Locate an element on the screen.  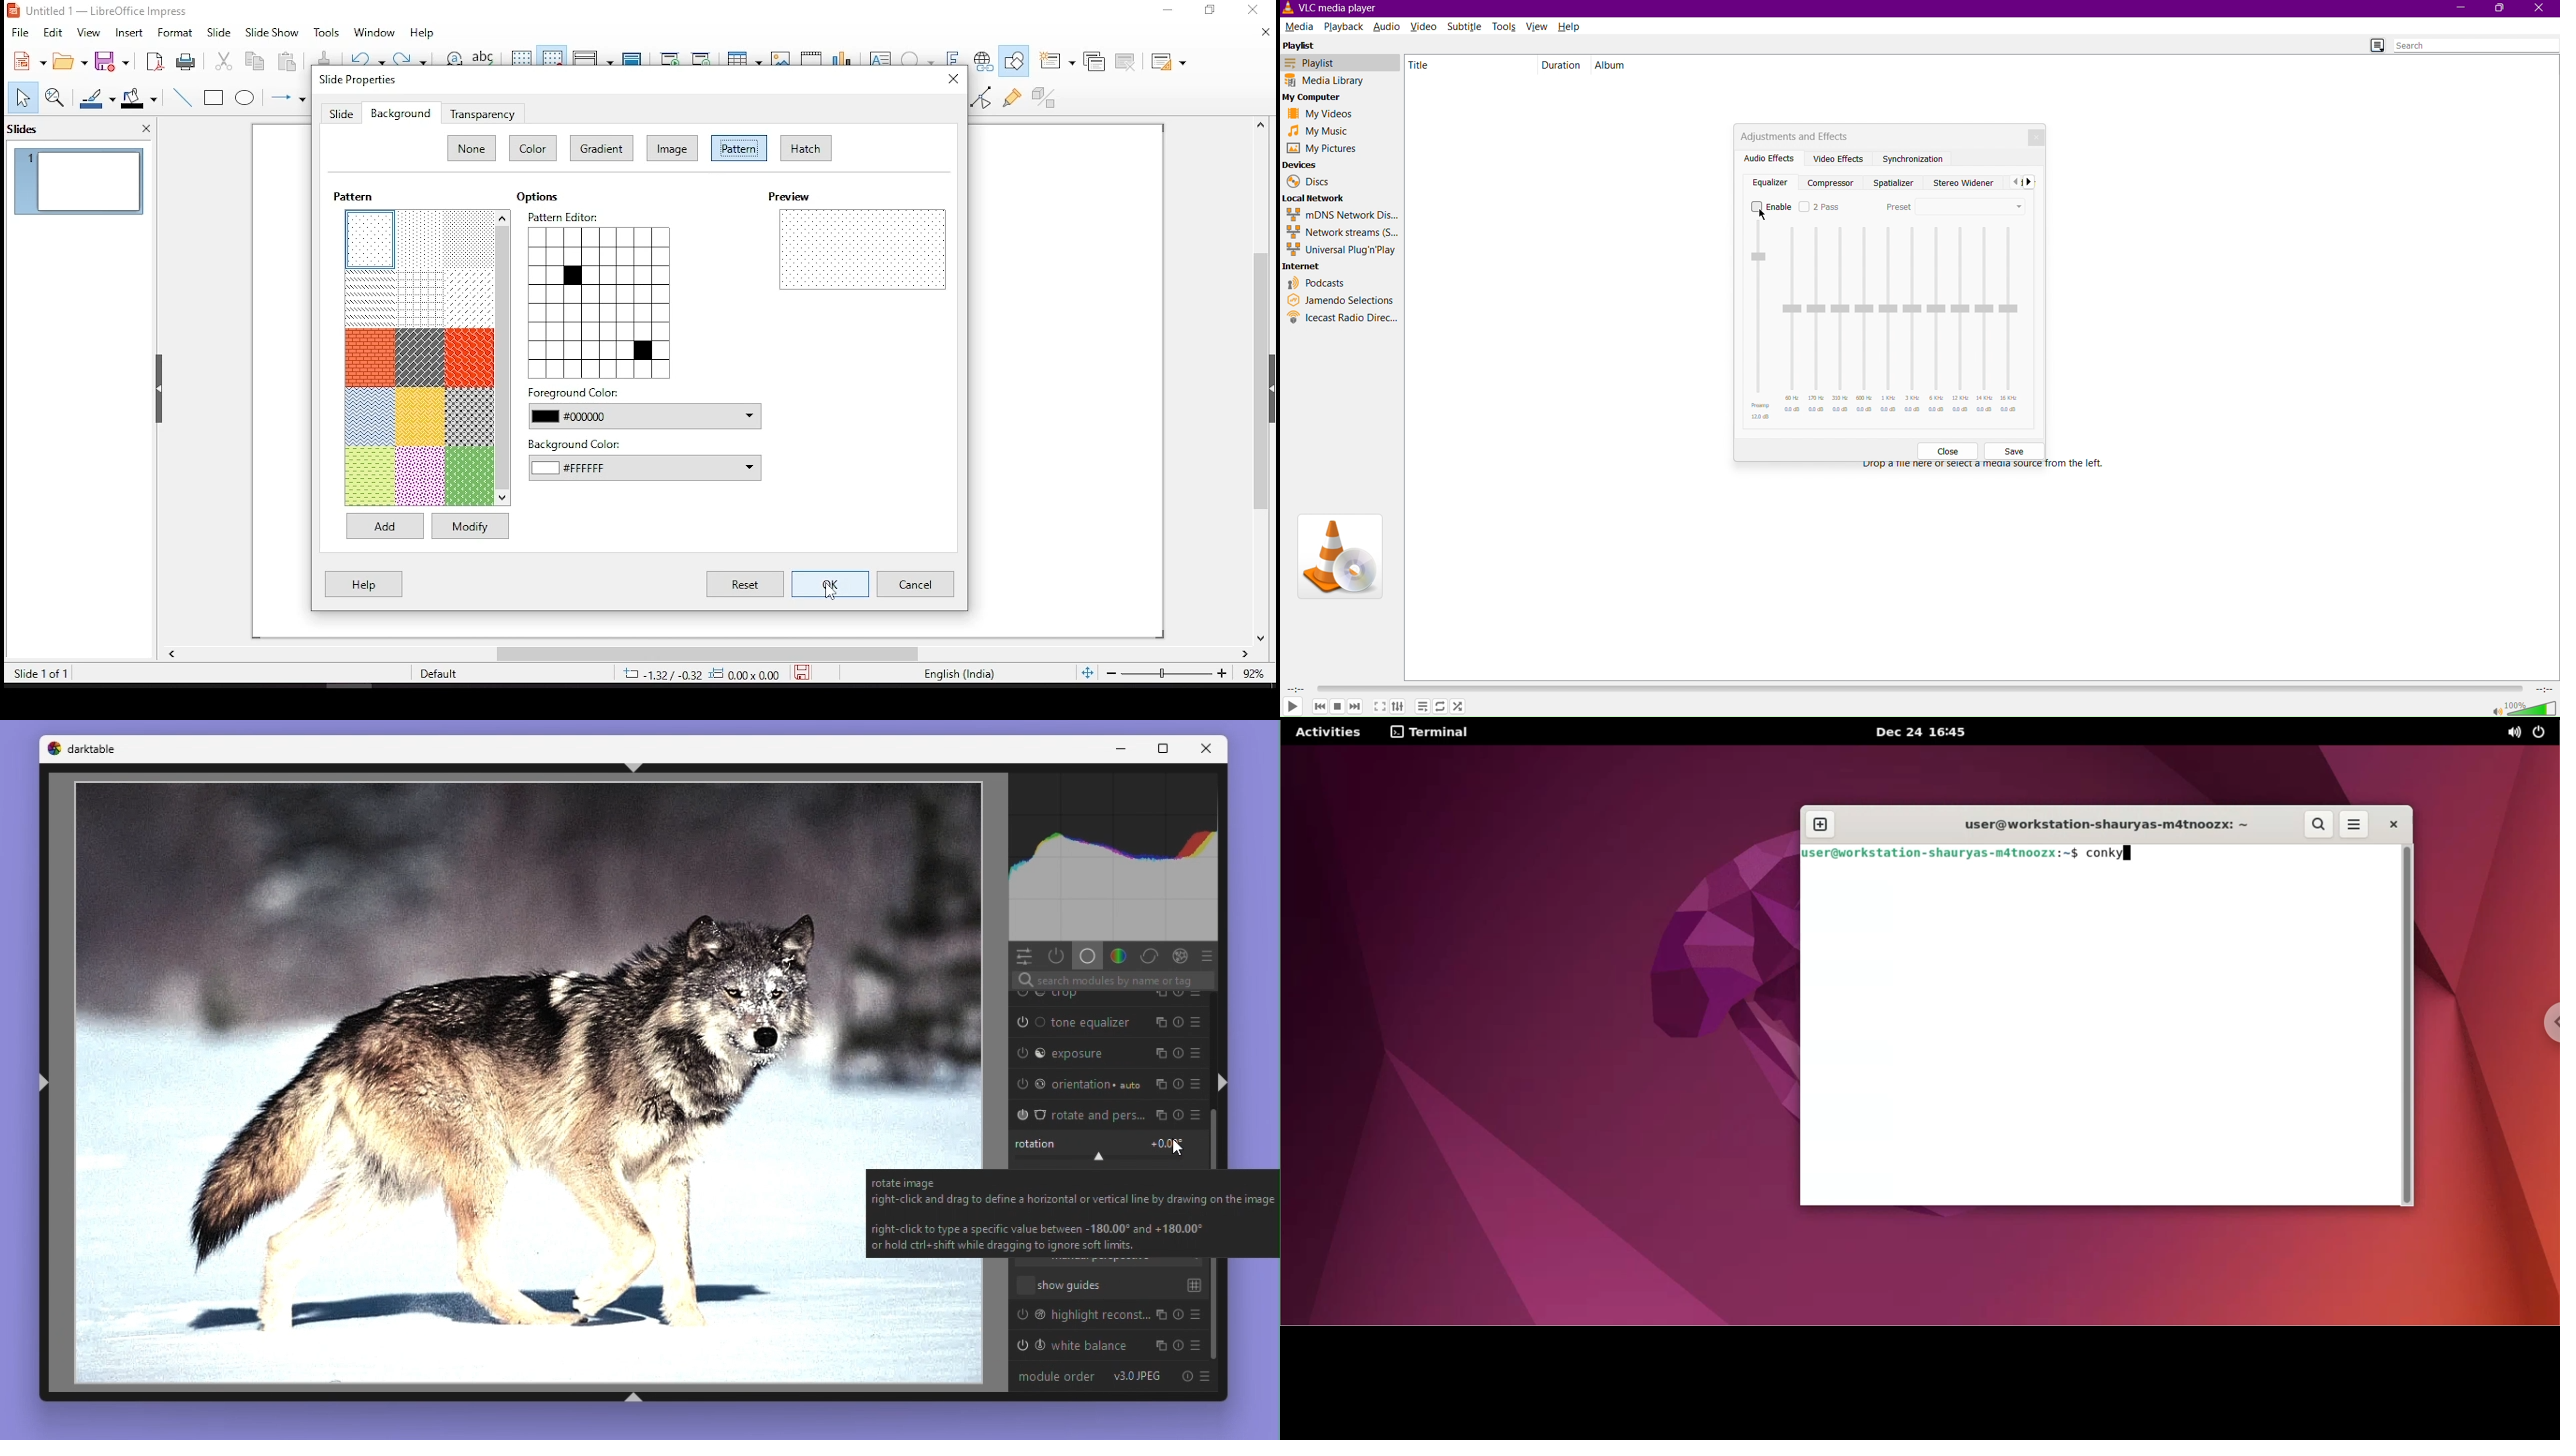
Shuffle is located at coordinates (1459, 707).